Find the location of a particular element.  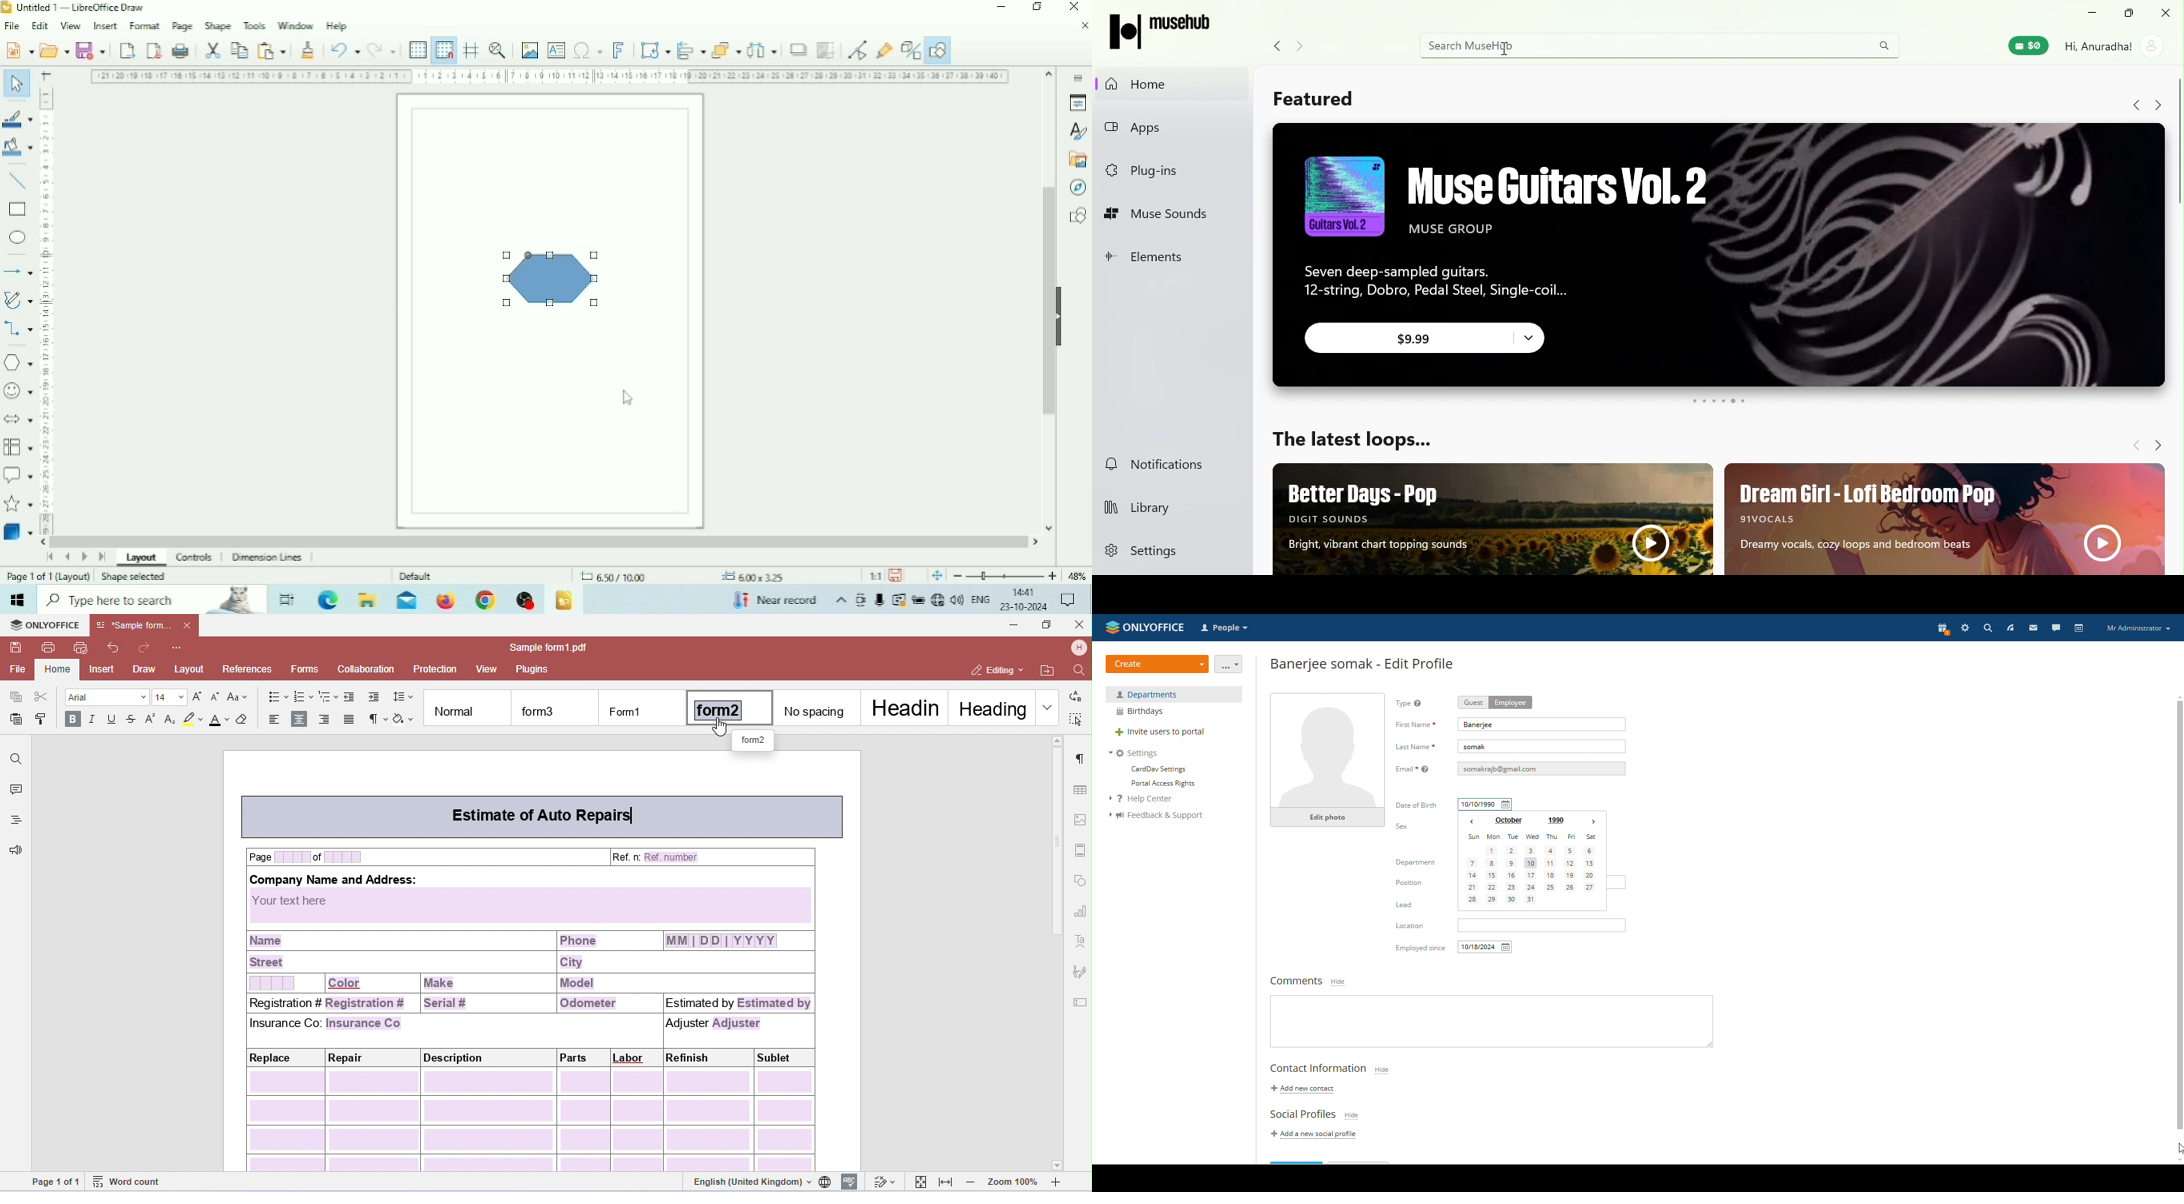

Crop Image is located at coordinates (825, 50).